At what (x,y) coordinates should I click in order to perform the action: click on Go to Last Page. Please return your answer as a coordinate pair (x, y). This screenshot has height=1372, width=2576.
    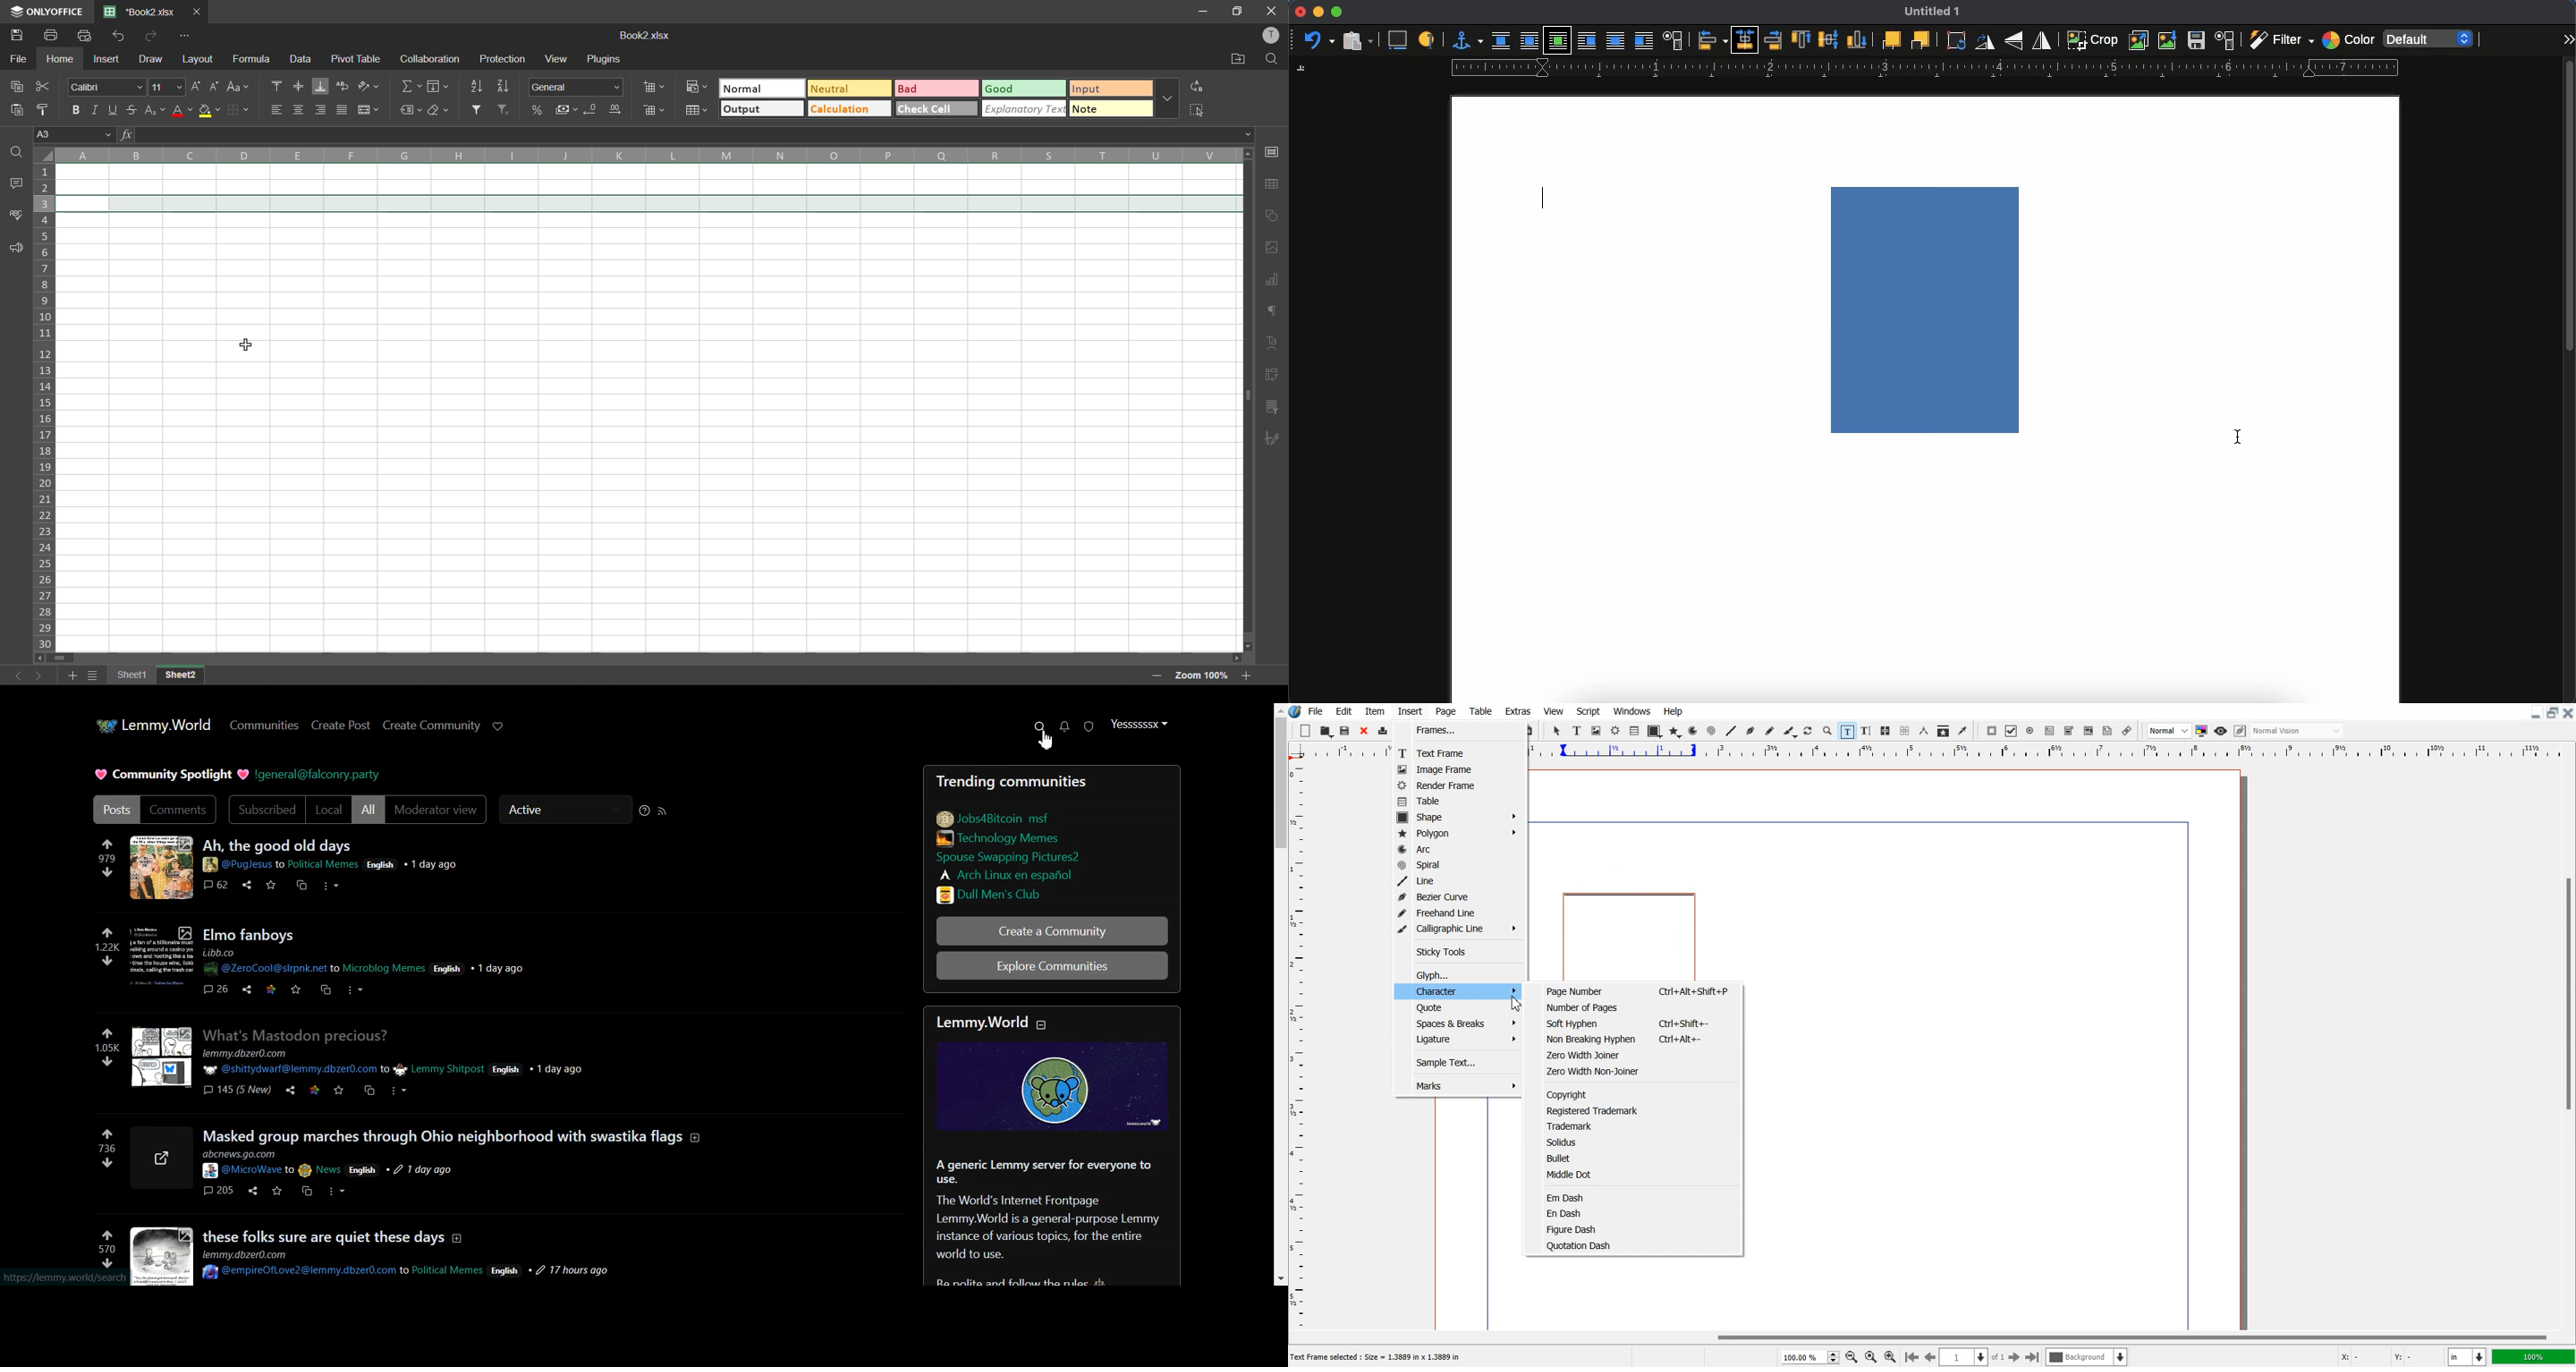
    Looking at the image, I should click on (2033, 1358).